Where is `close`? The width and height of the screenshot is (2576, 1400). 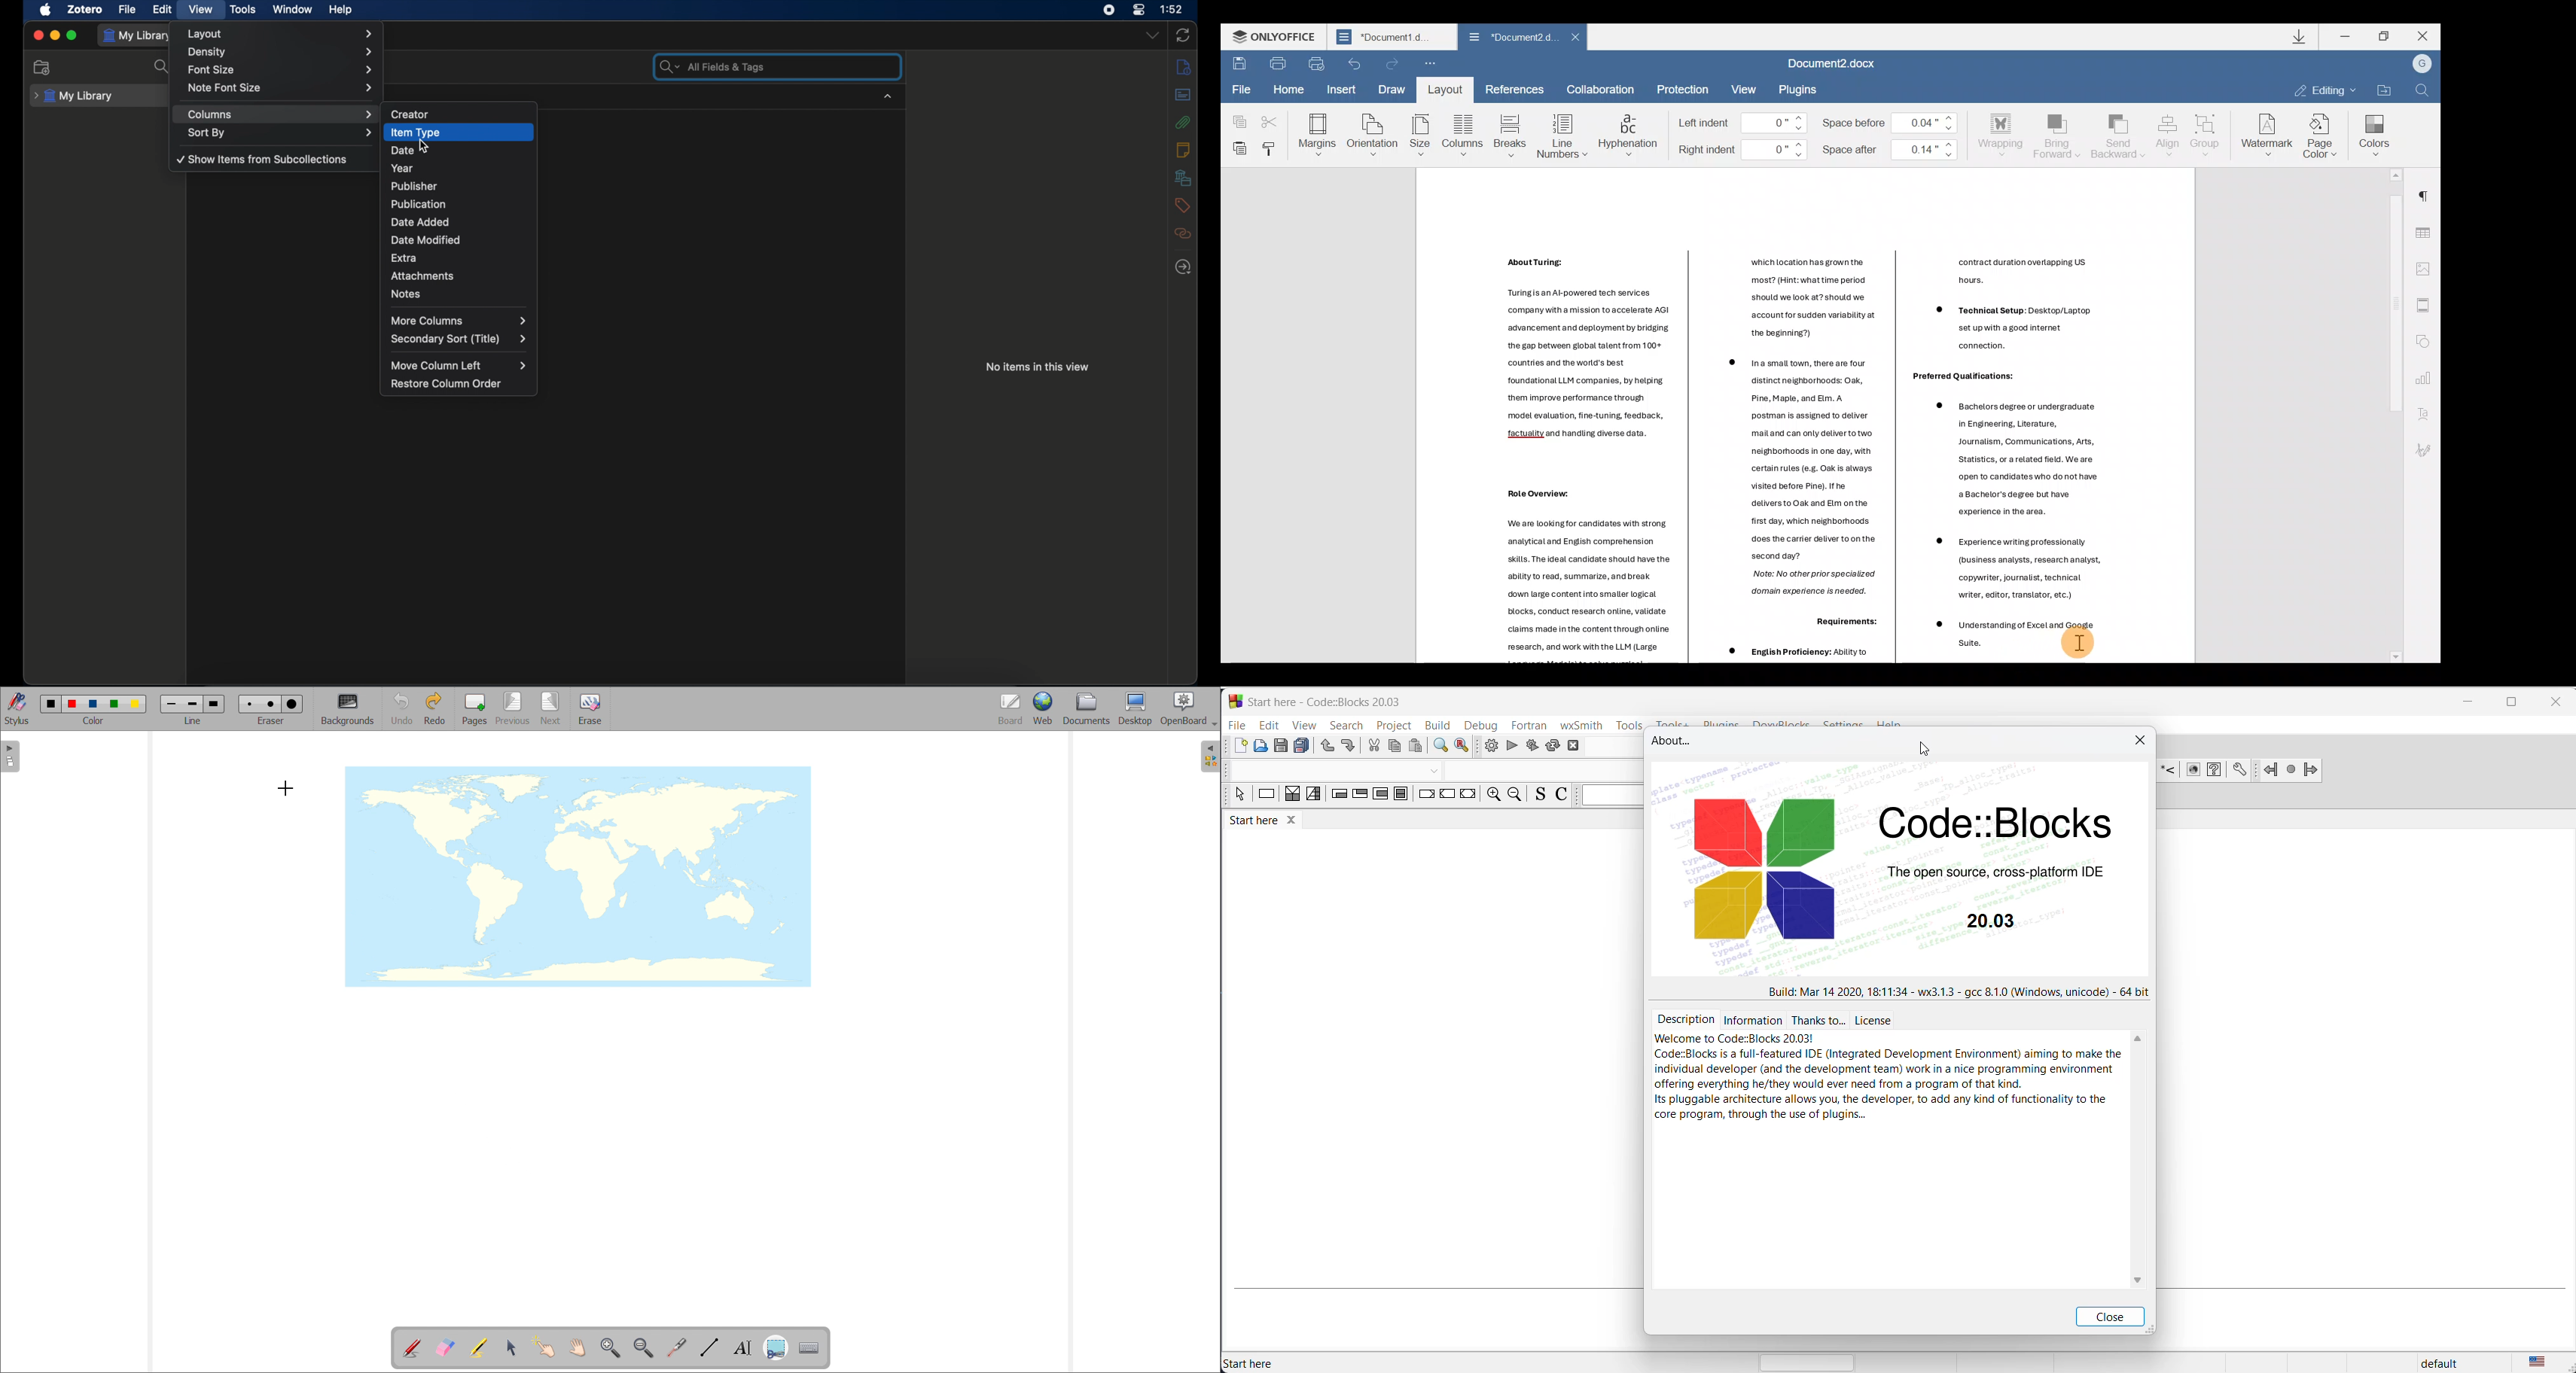 close is located at coordinates (2553, 702).